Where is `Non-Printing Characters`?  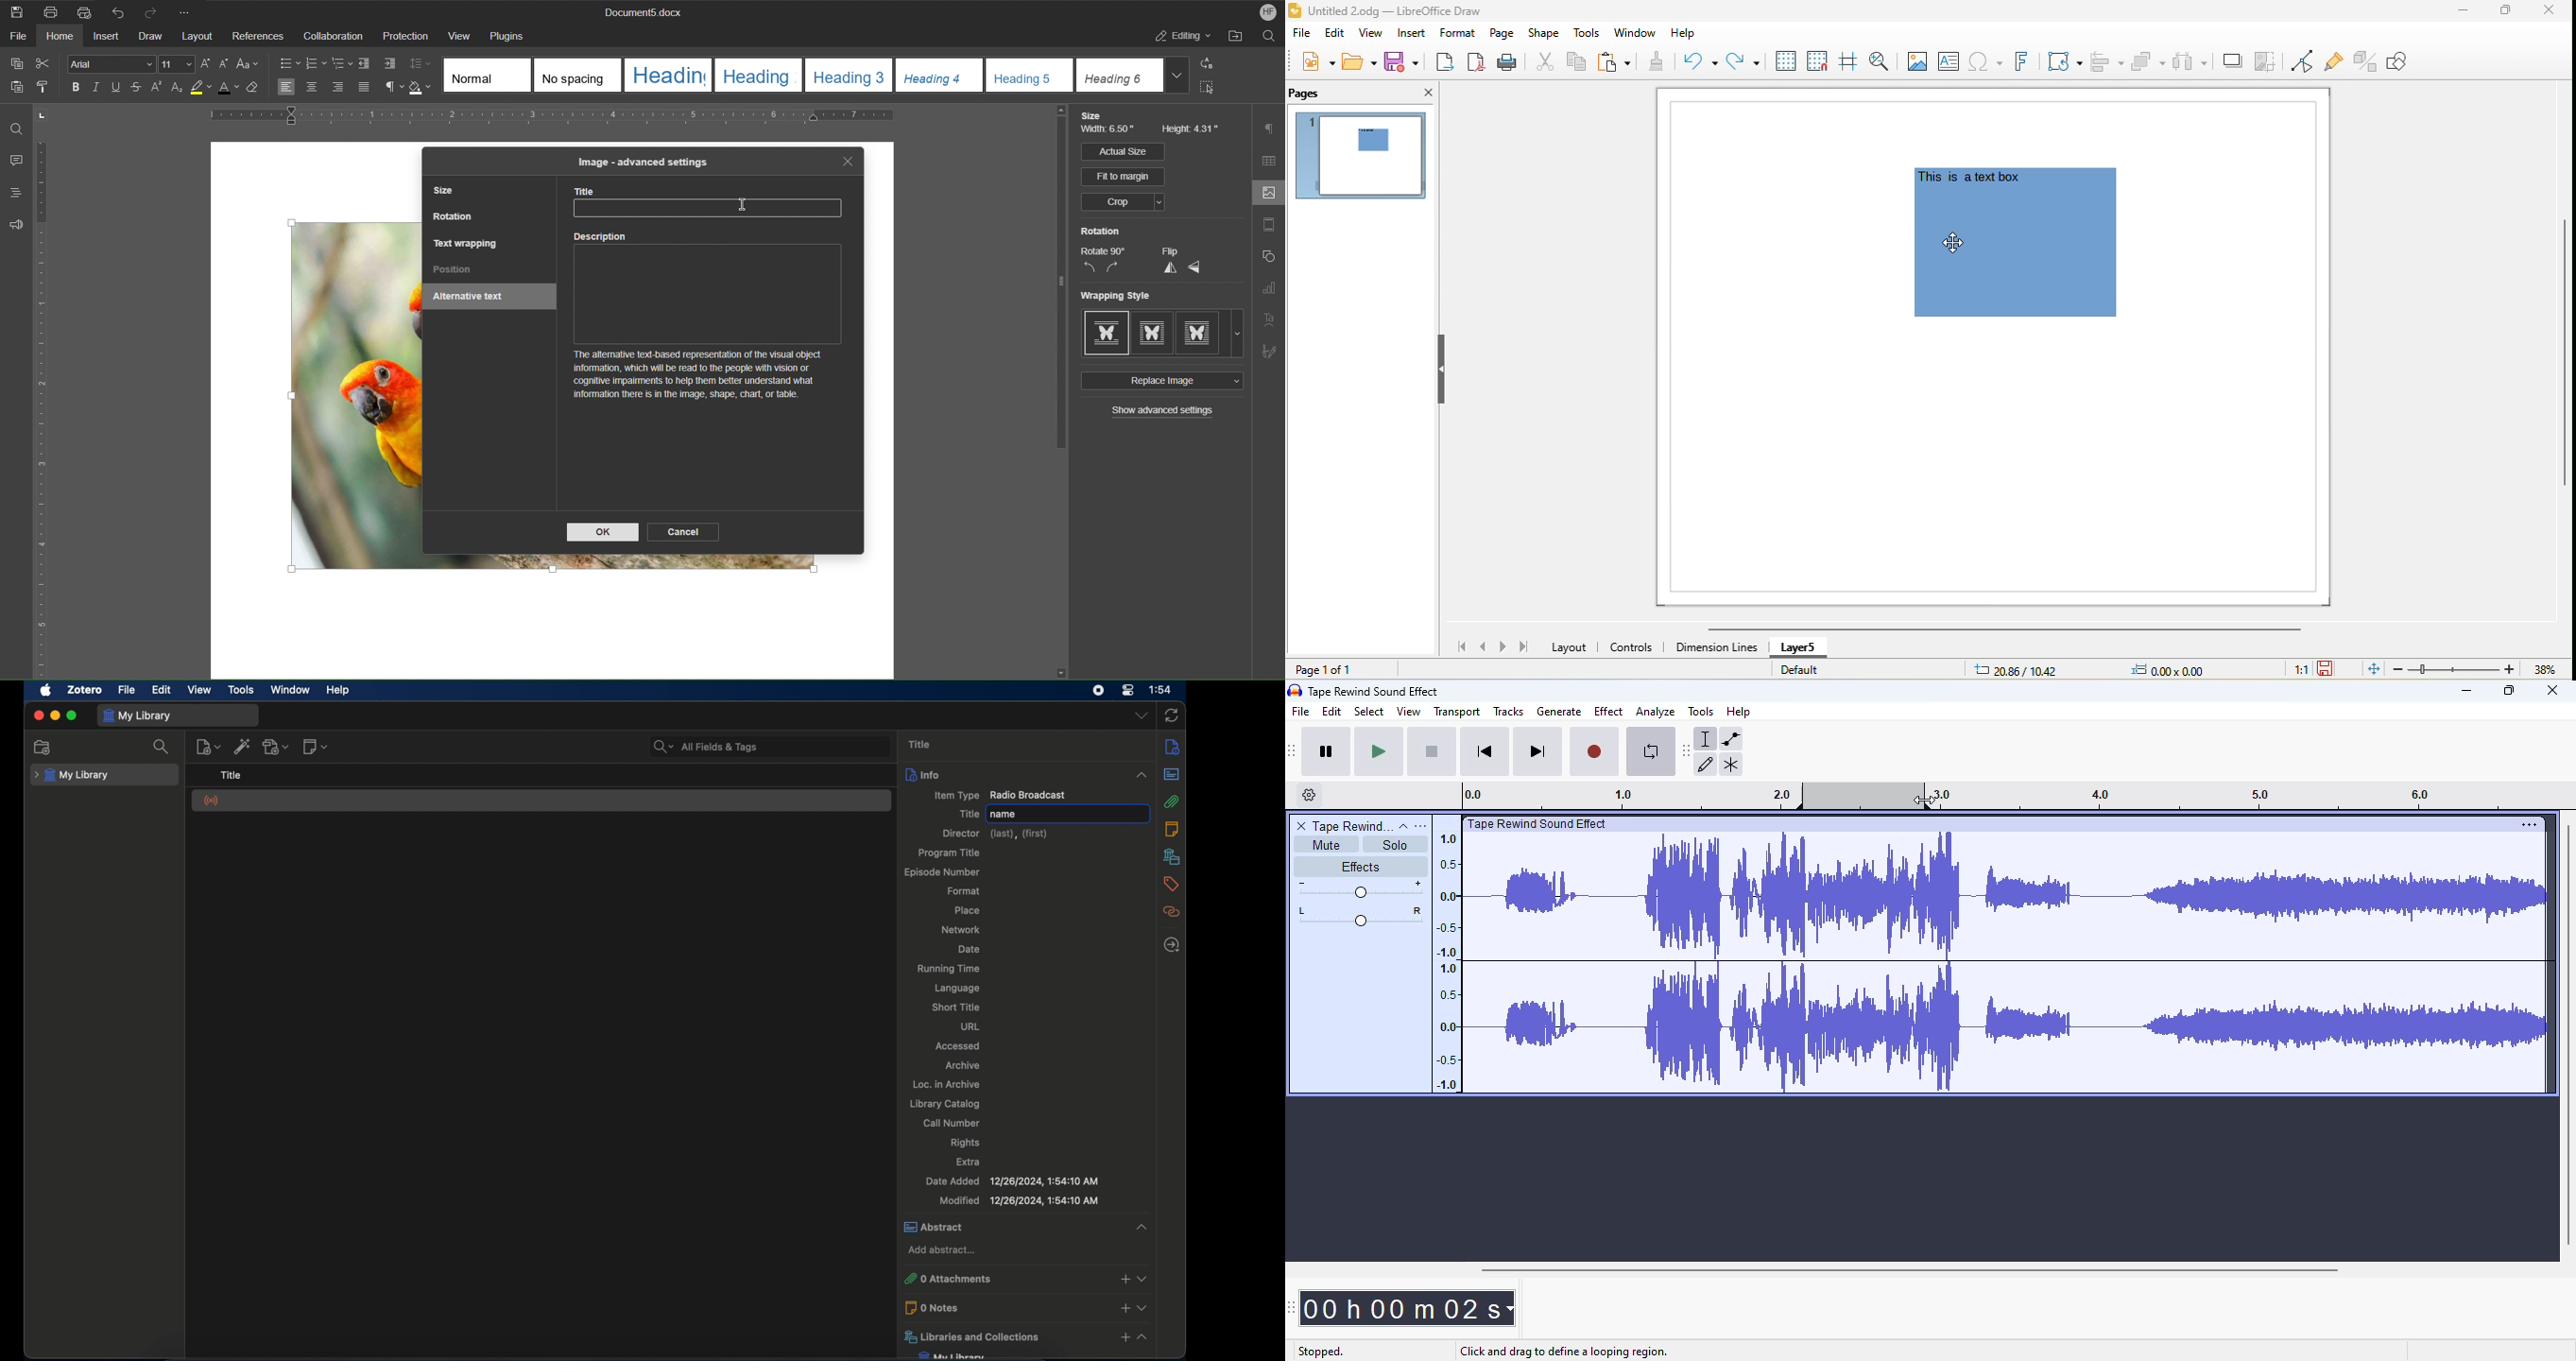
Non-Printing Characters is located at coordinates (389, 88).